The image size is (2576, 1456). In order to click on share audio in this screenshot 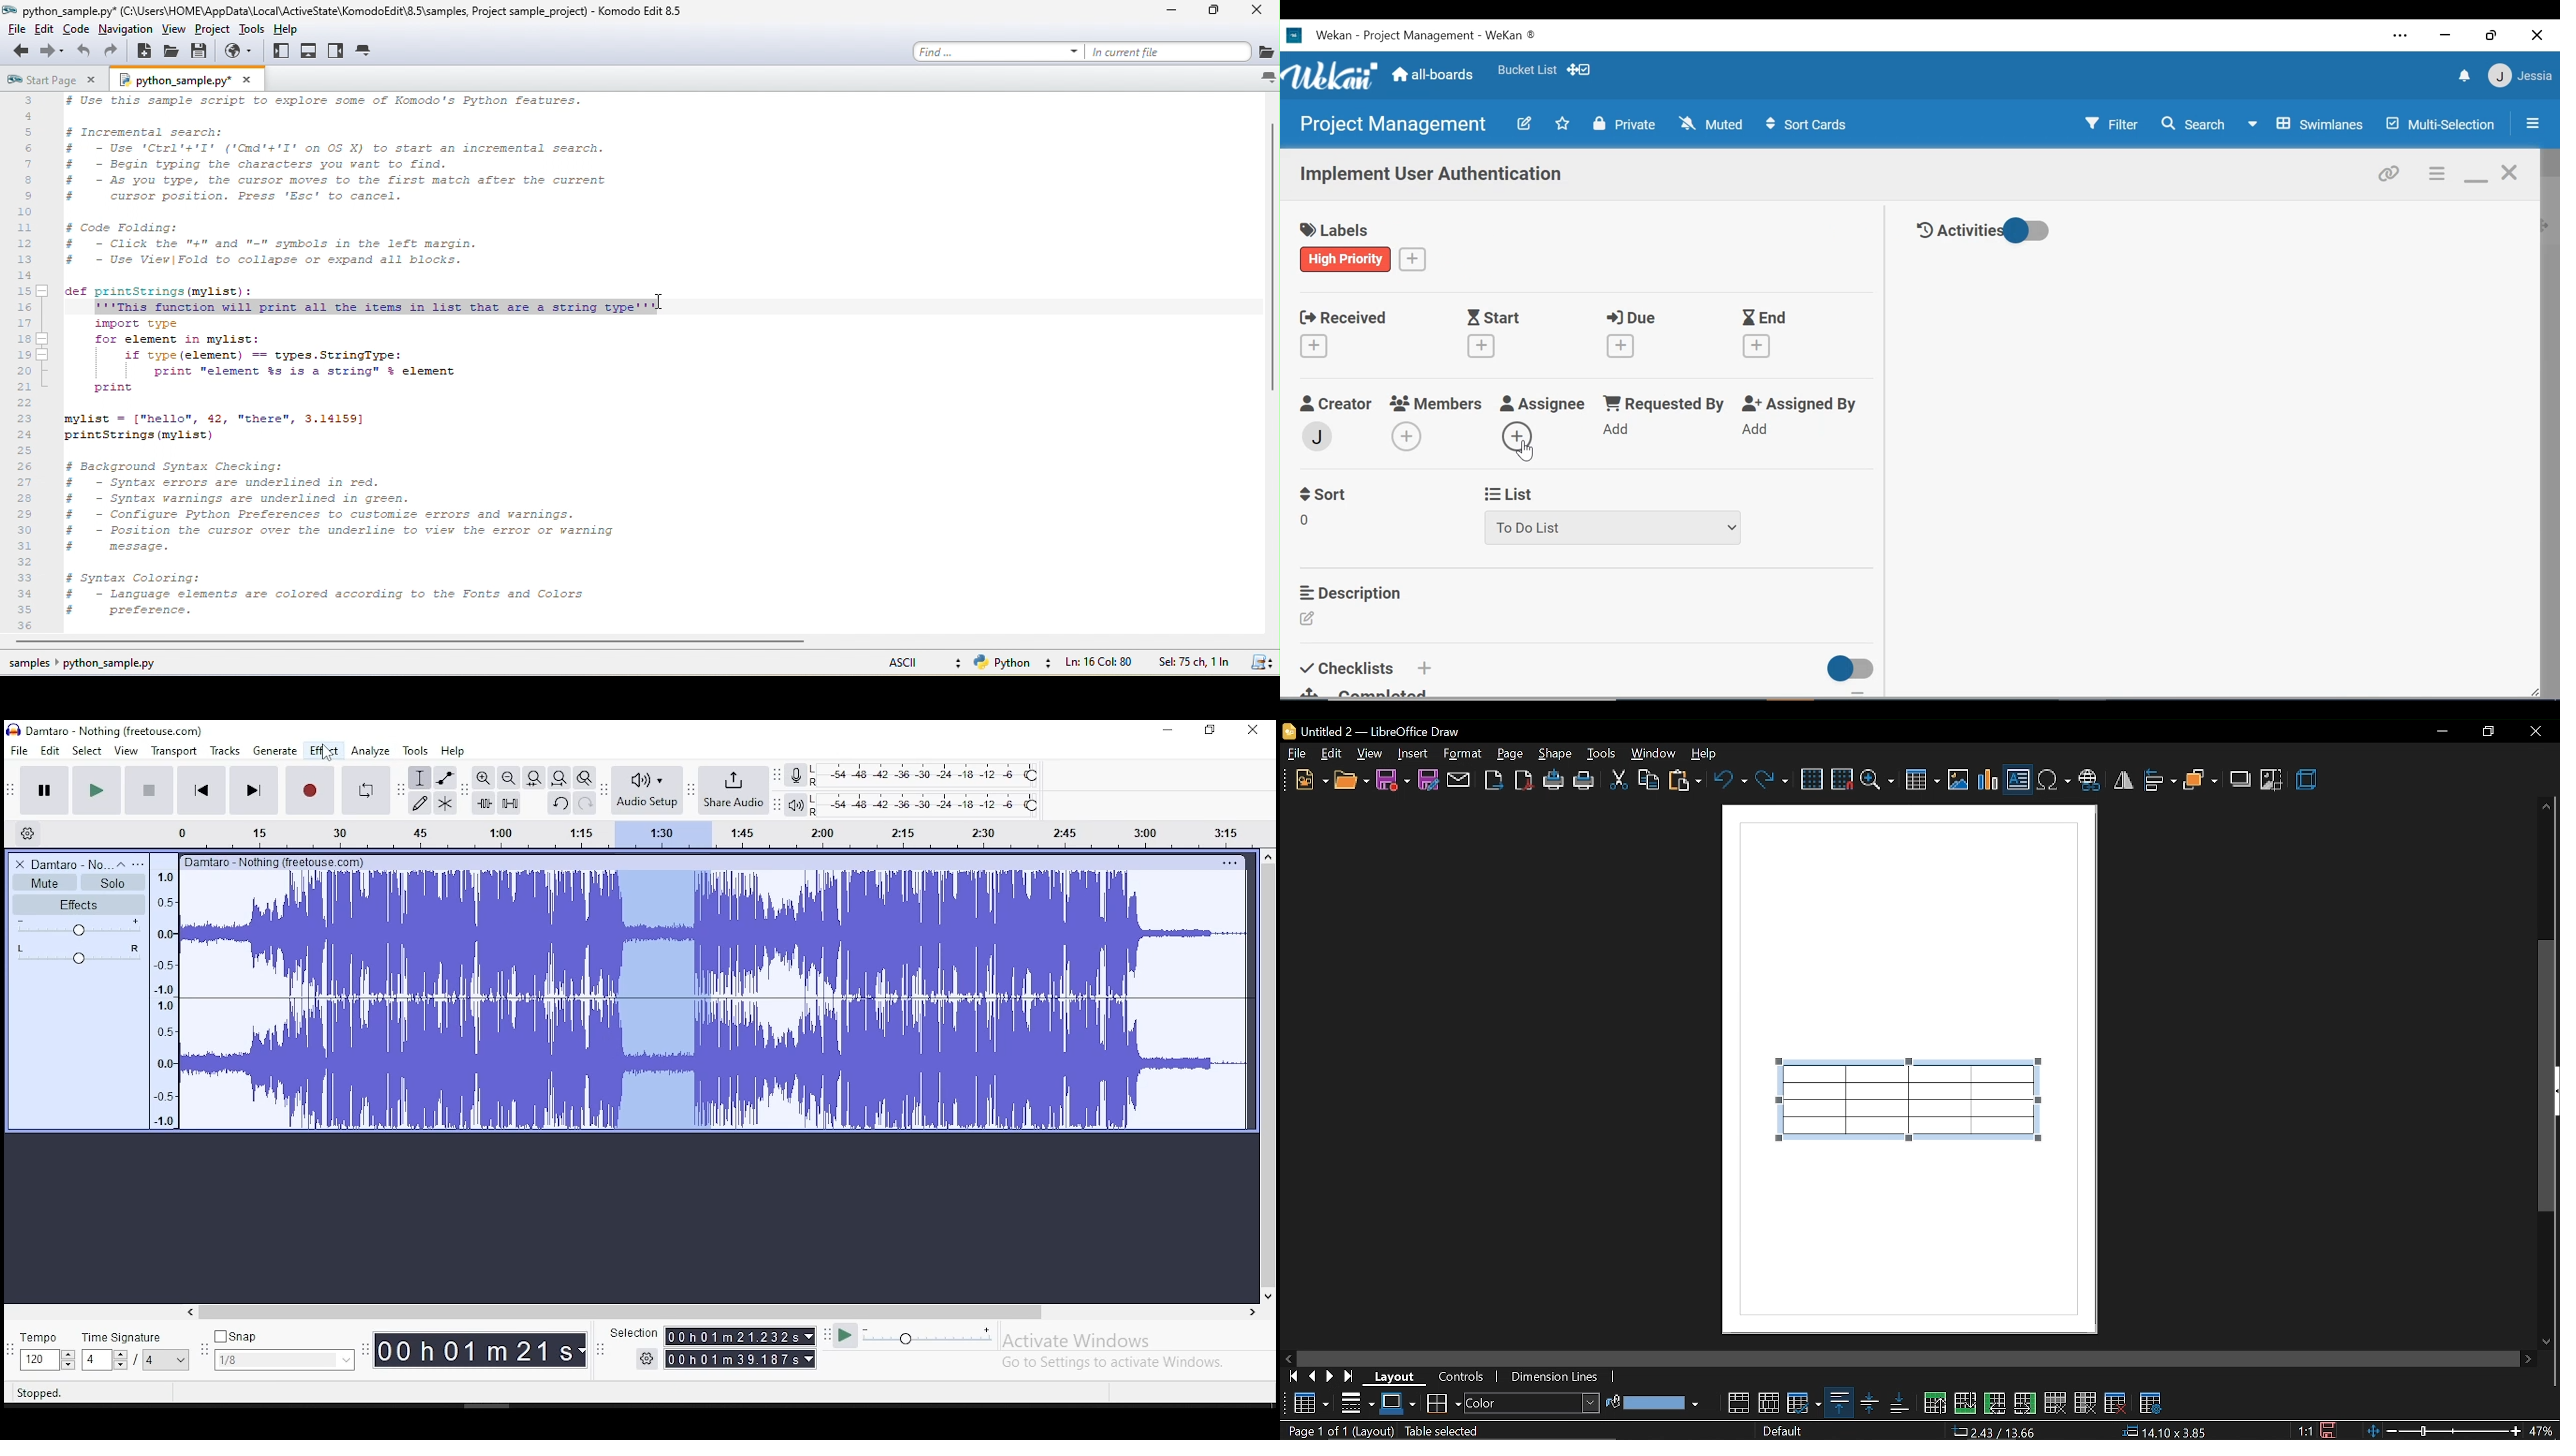, I will do `click(735, 792)`.